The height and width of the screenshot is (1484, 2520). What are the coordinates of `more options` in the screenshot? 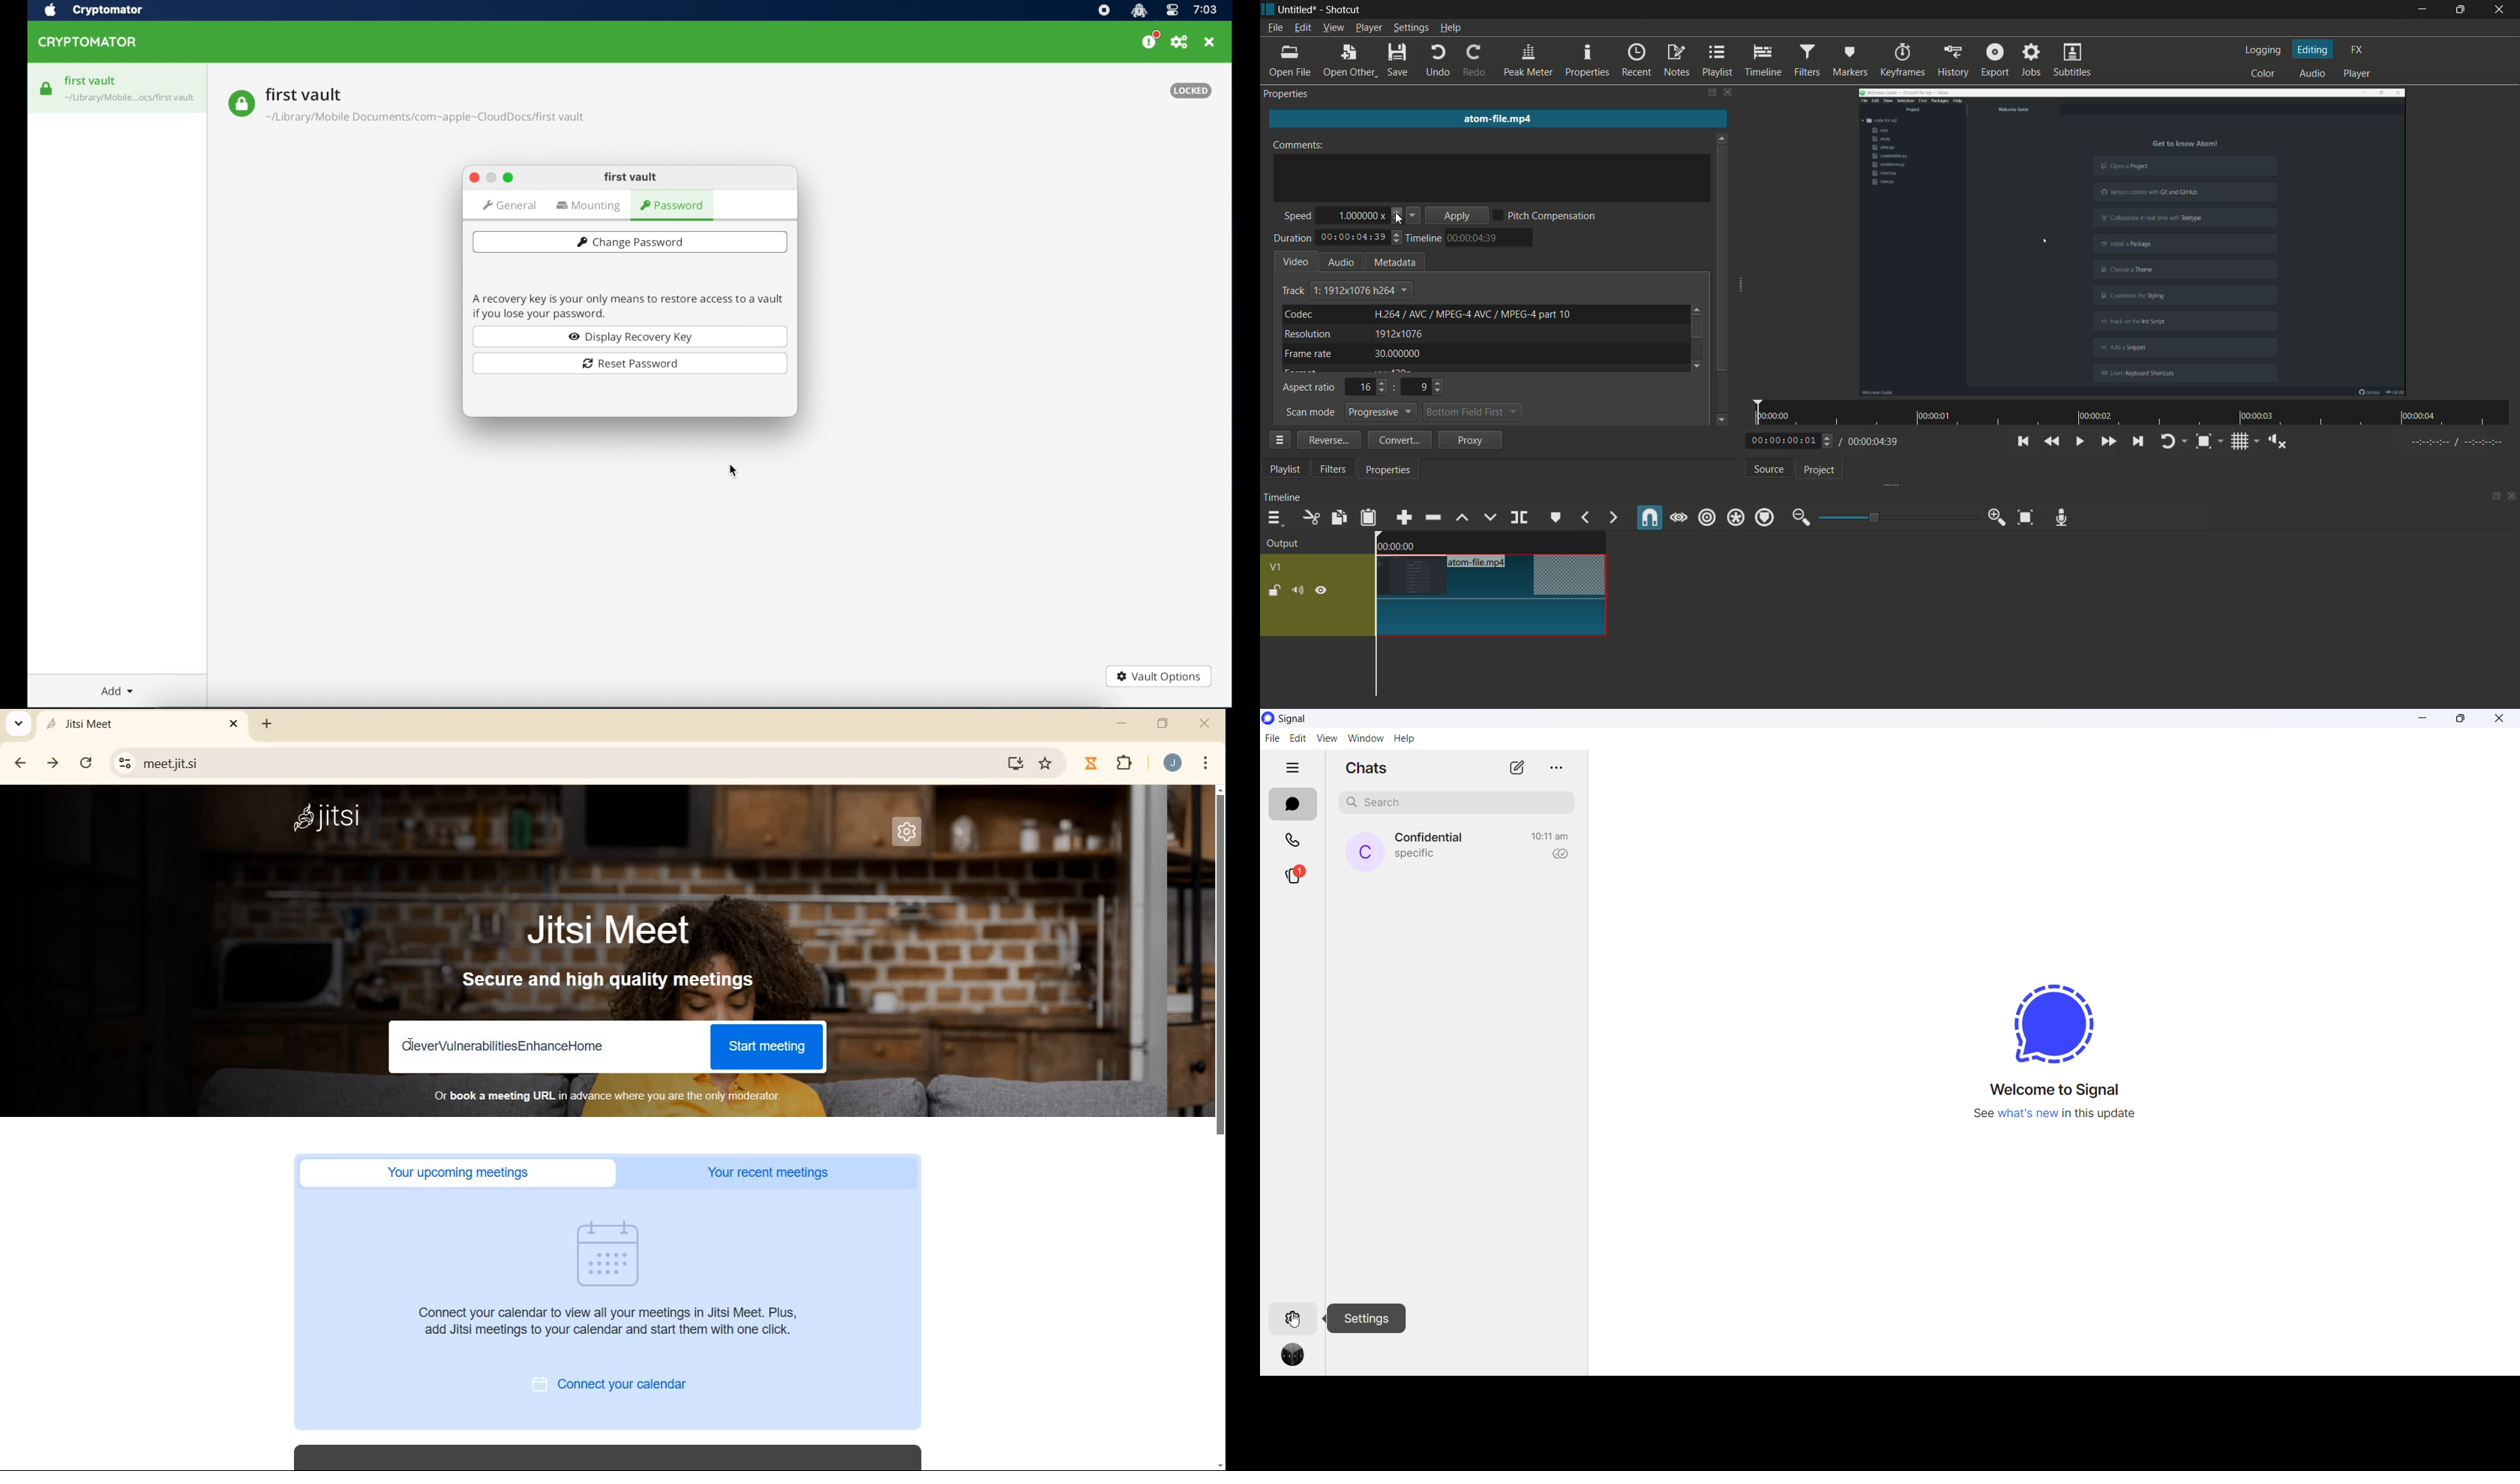 It's located at (1554, 767).